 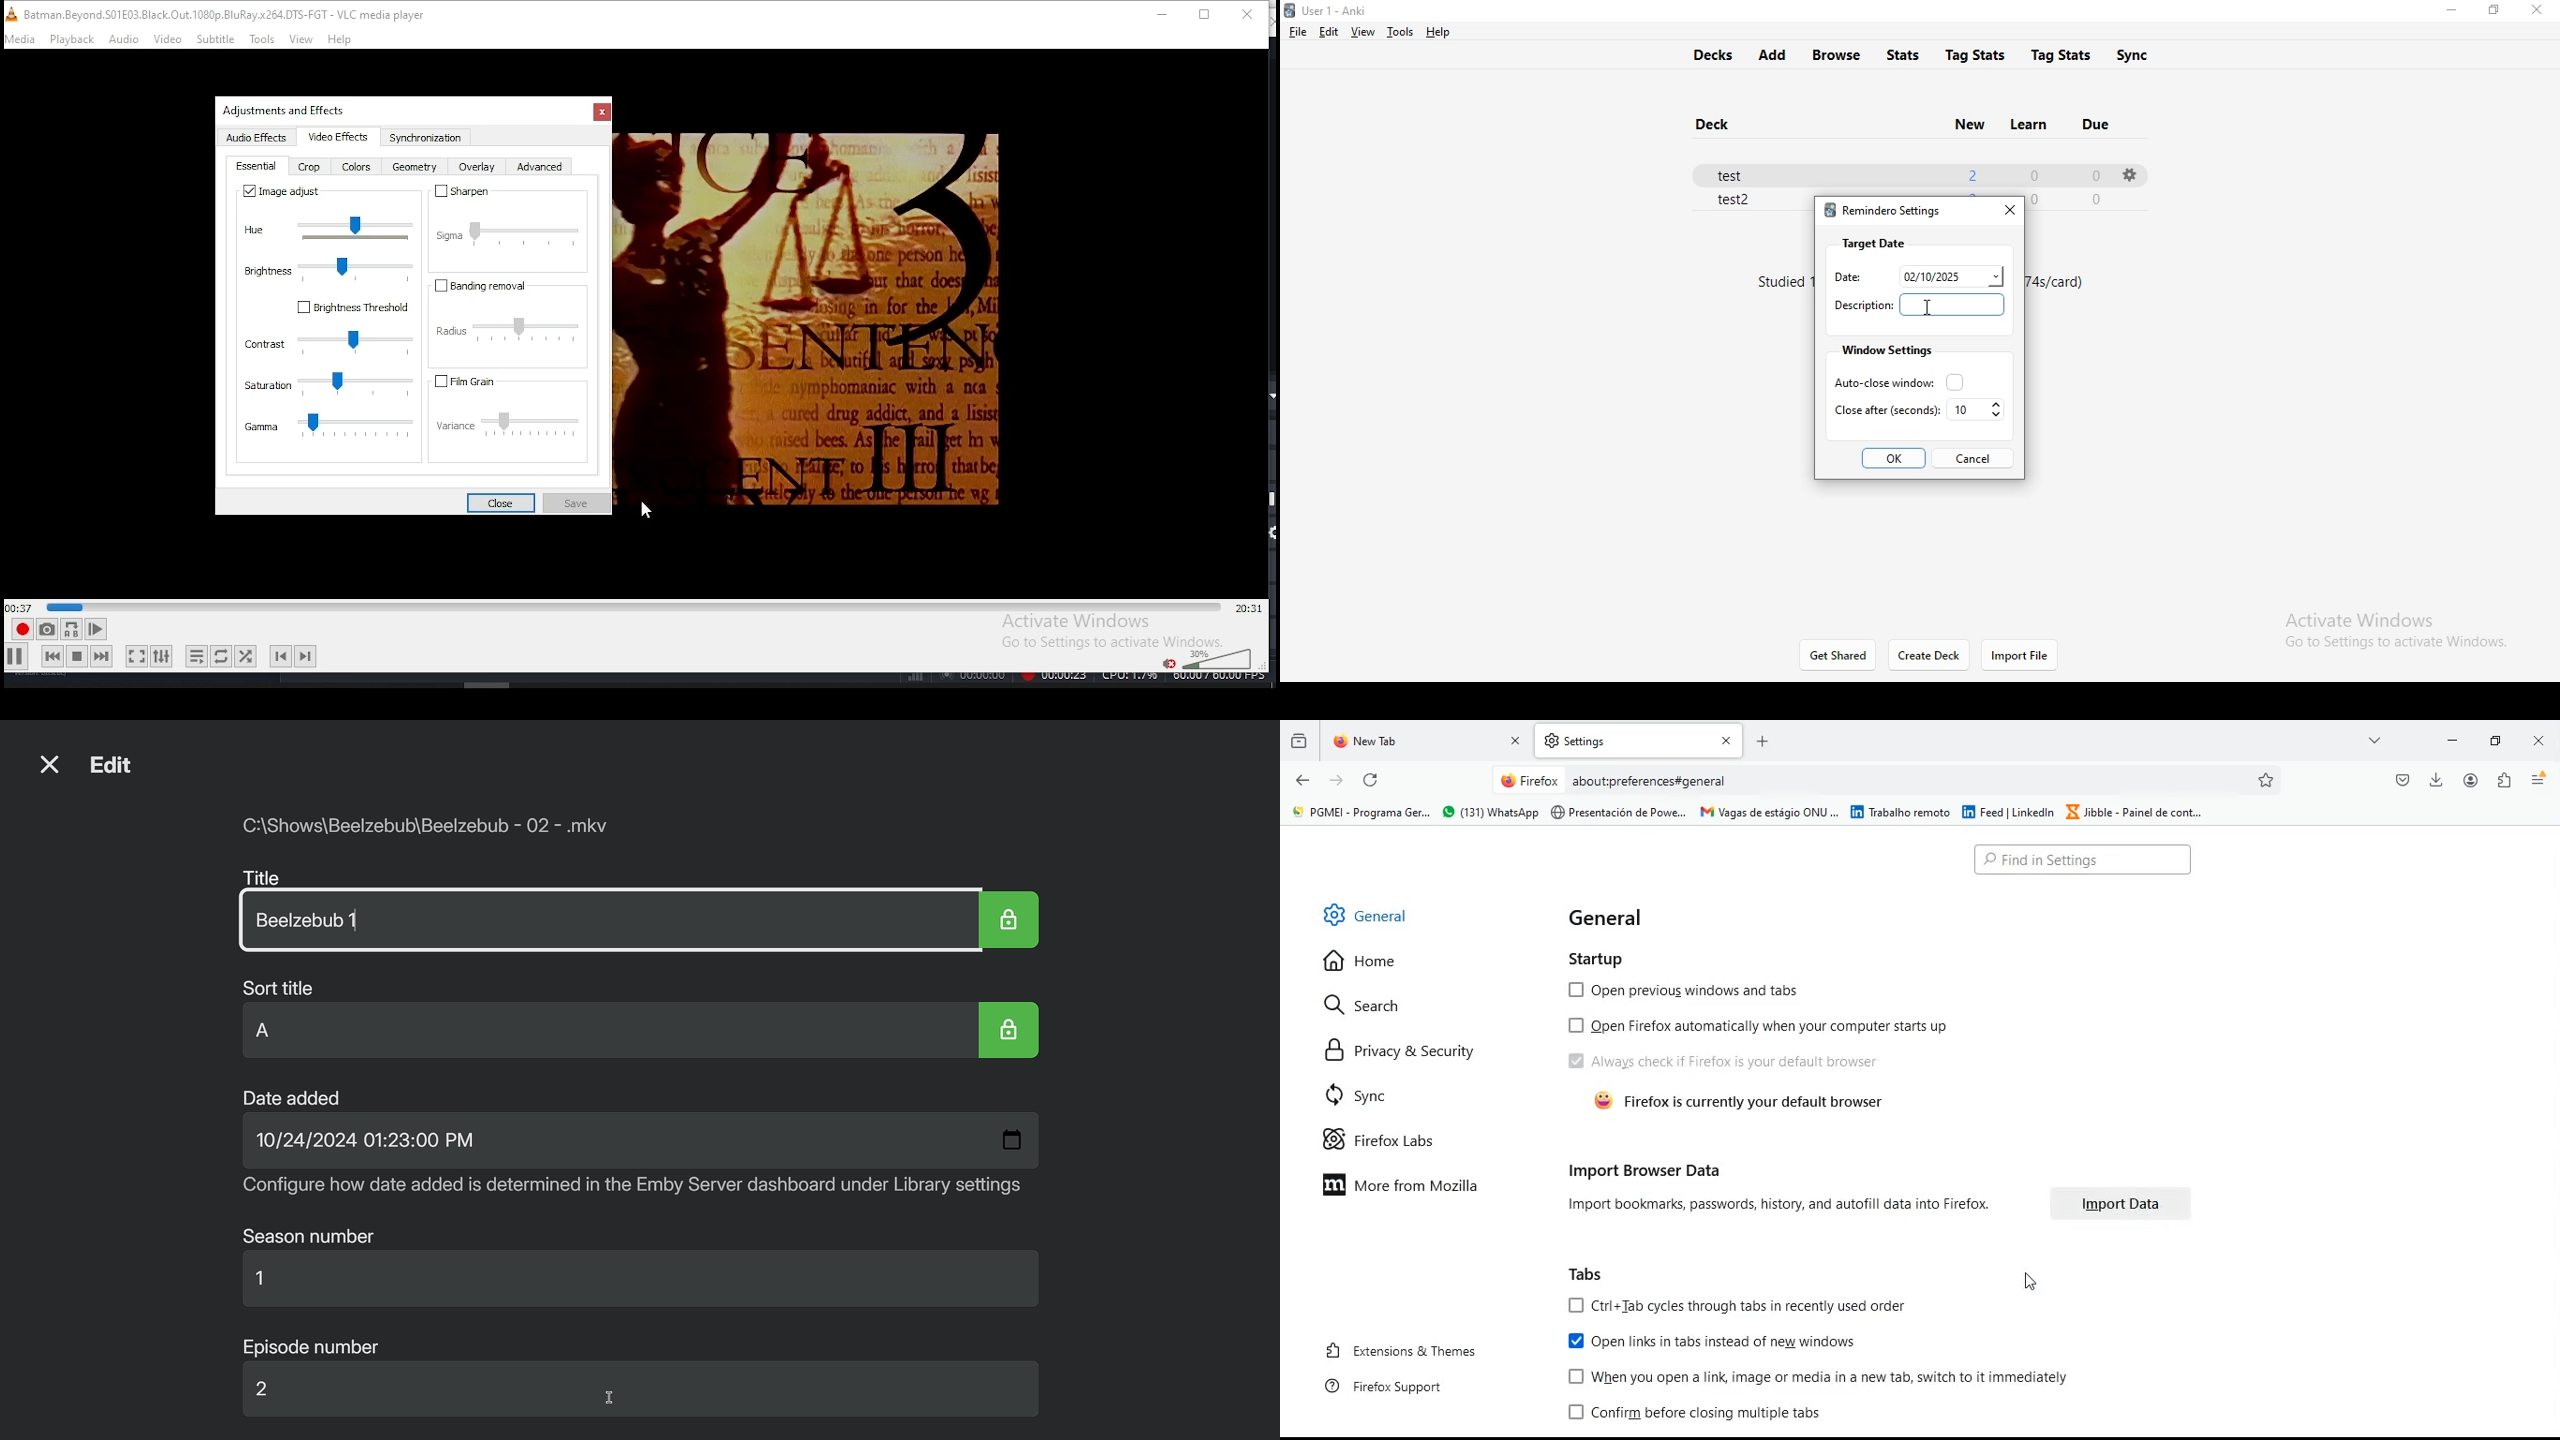 What do you see at coordinates (2536, 781) in the screenshot?
I see `menu` at bounding box center [2536, 781].